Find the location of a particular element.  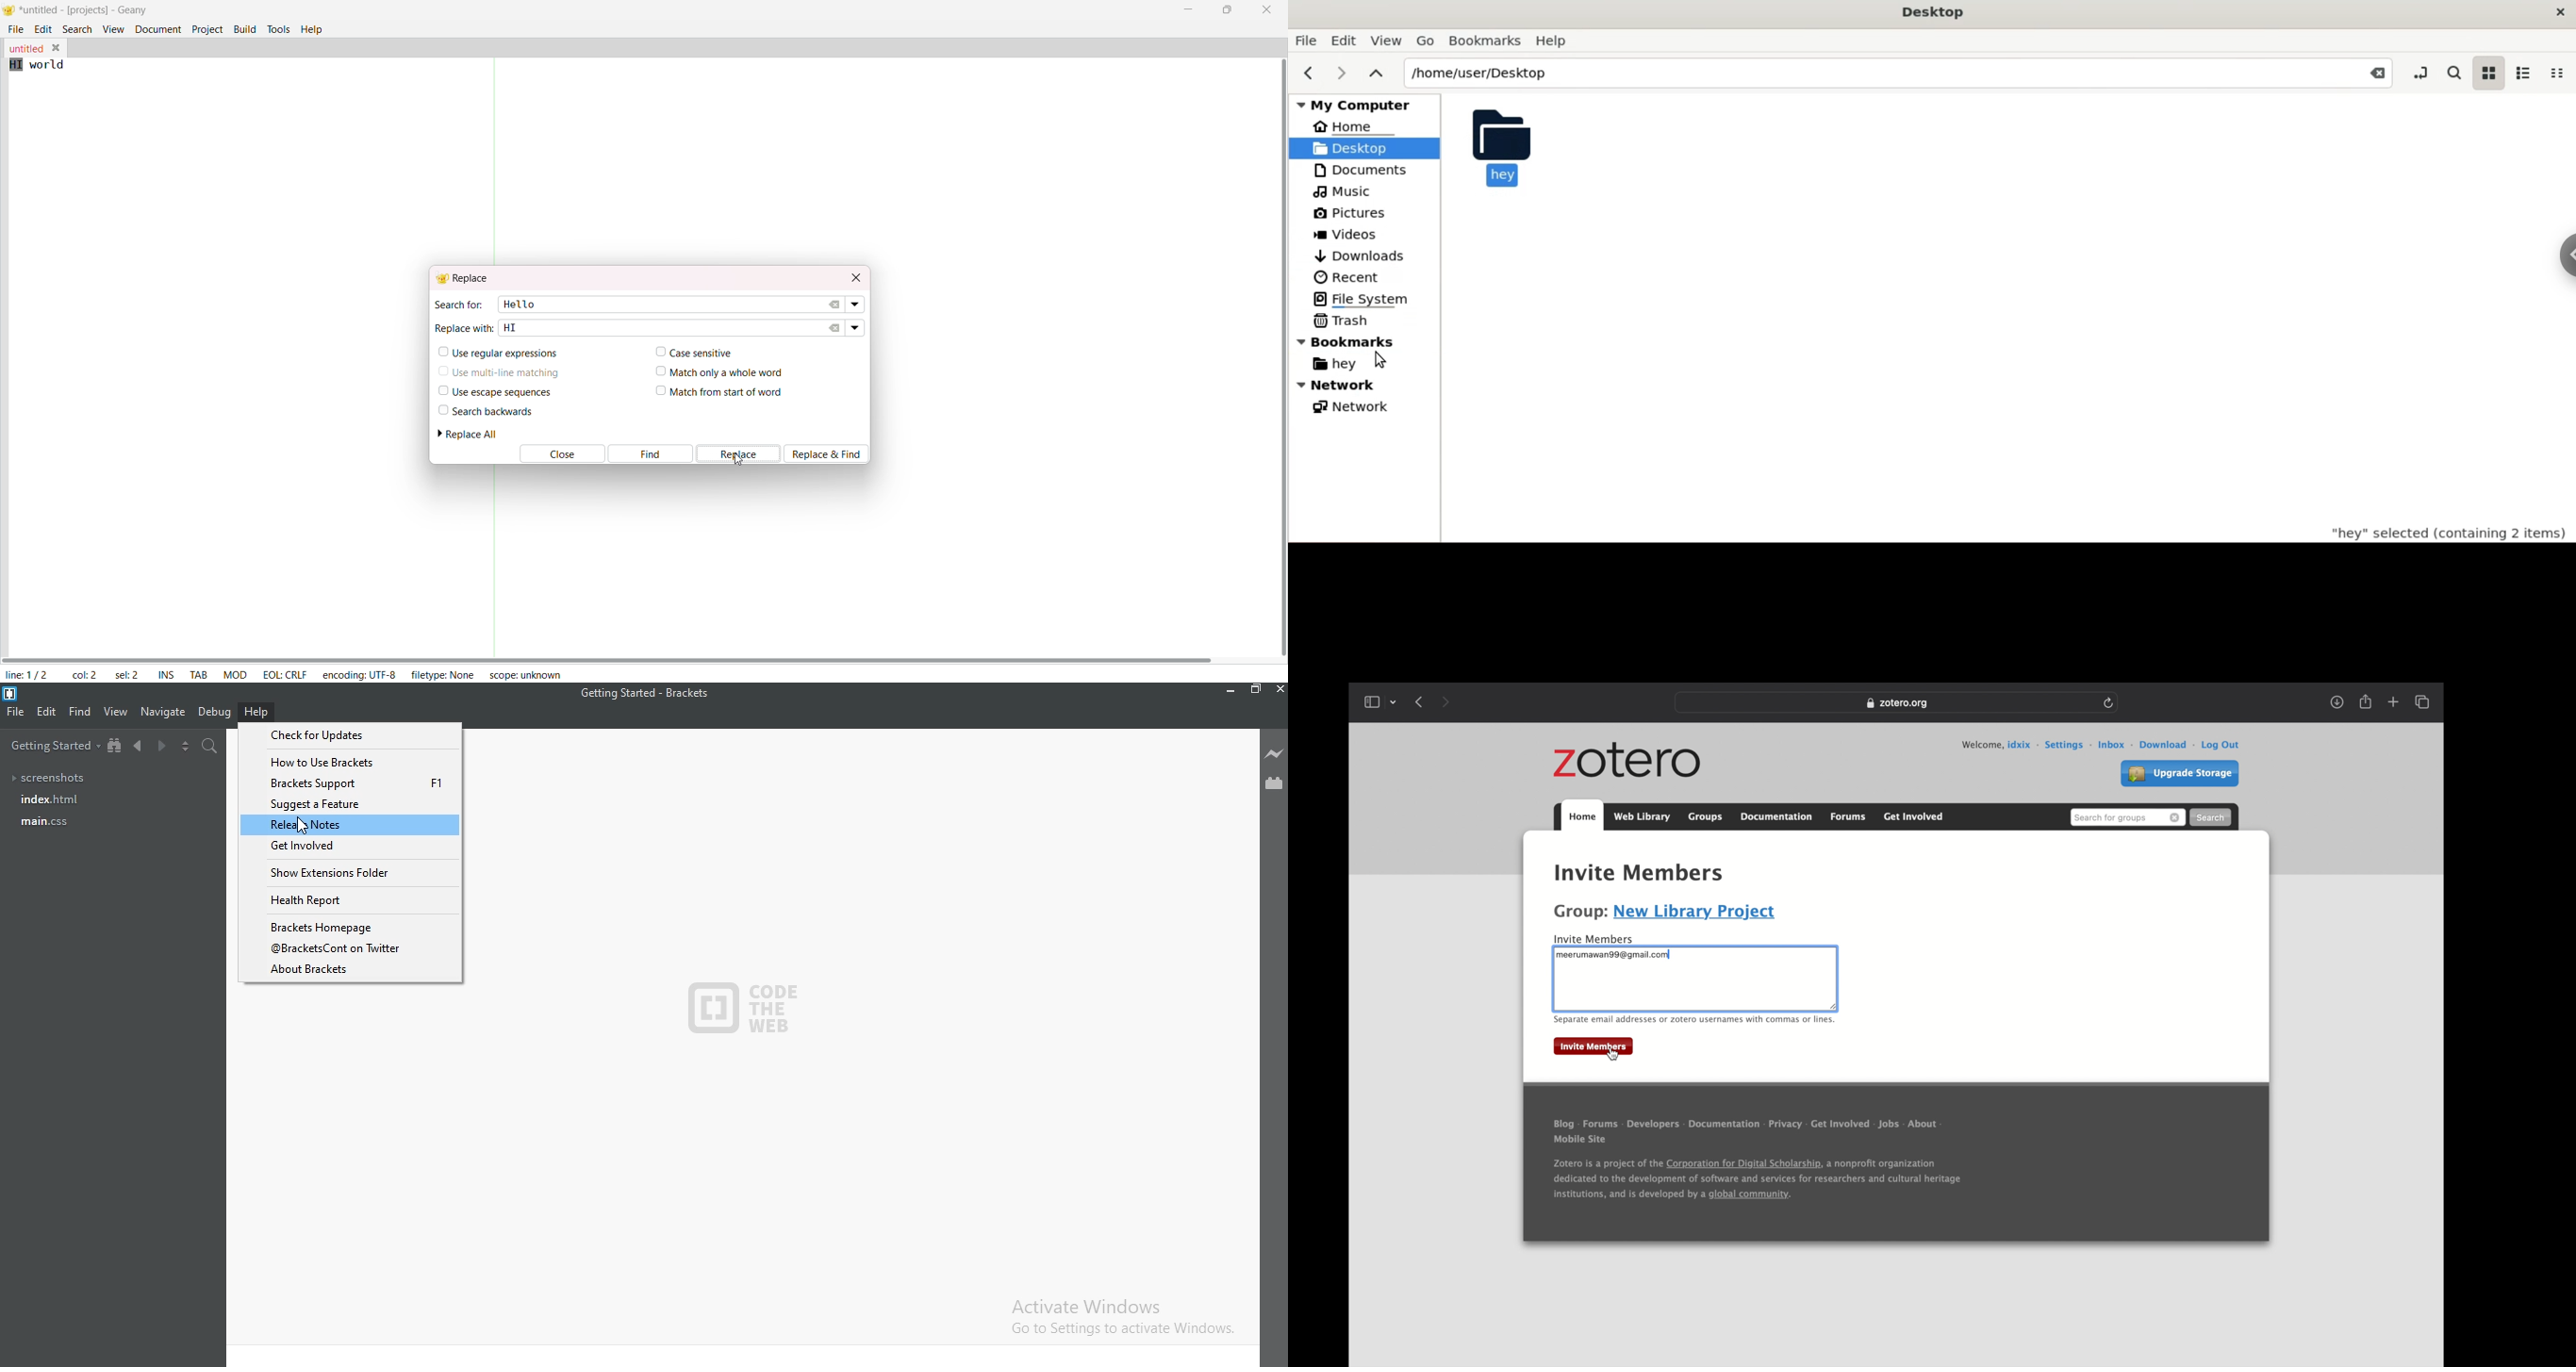

privacy is located at coordinates (1785, 1124).